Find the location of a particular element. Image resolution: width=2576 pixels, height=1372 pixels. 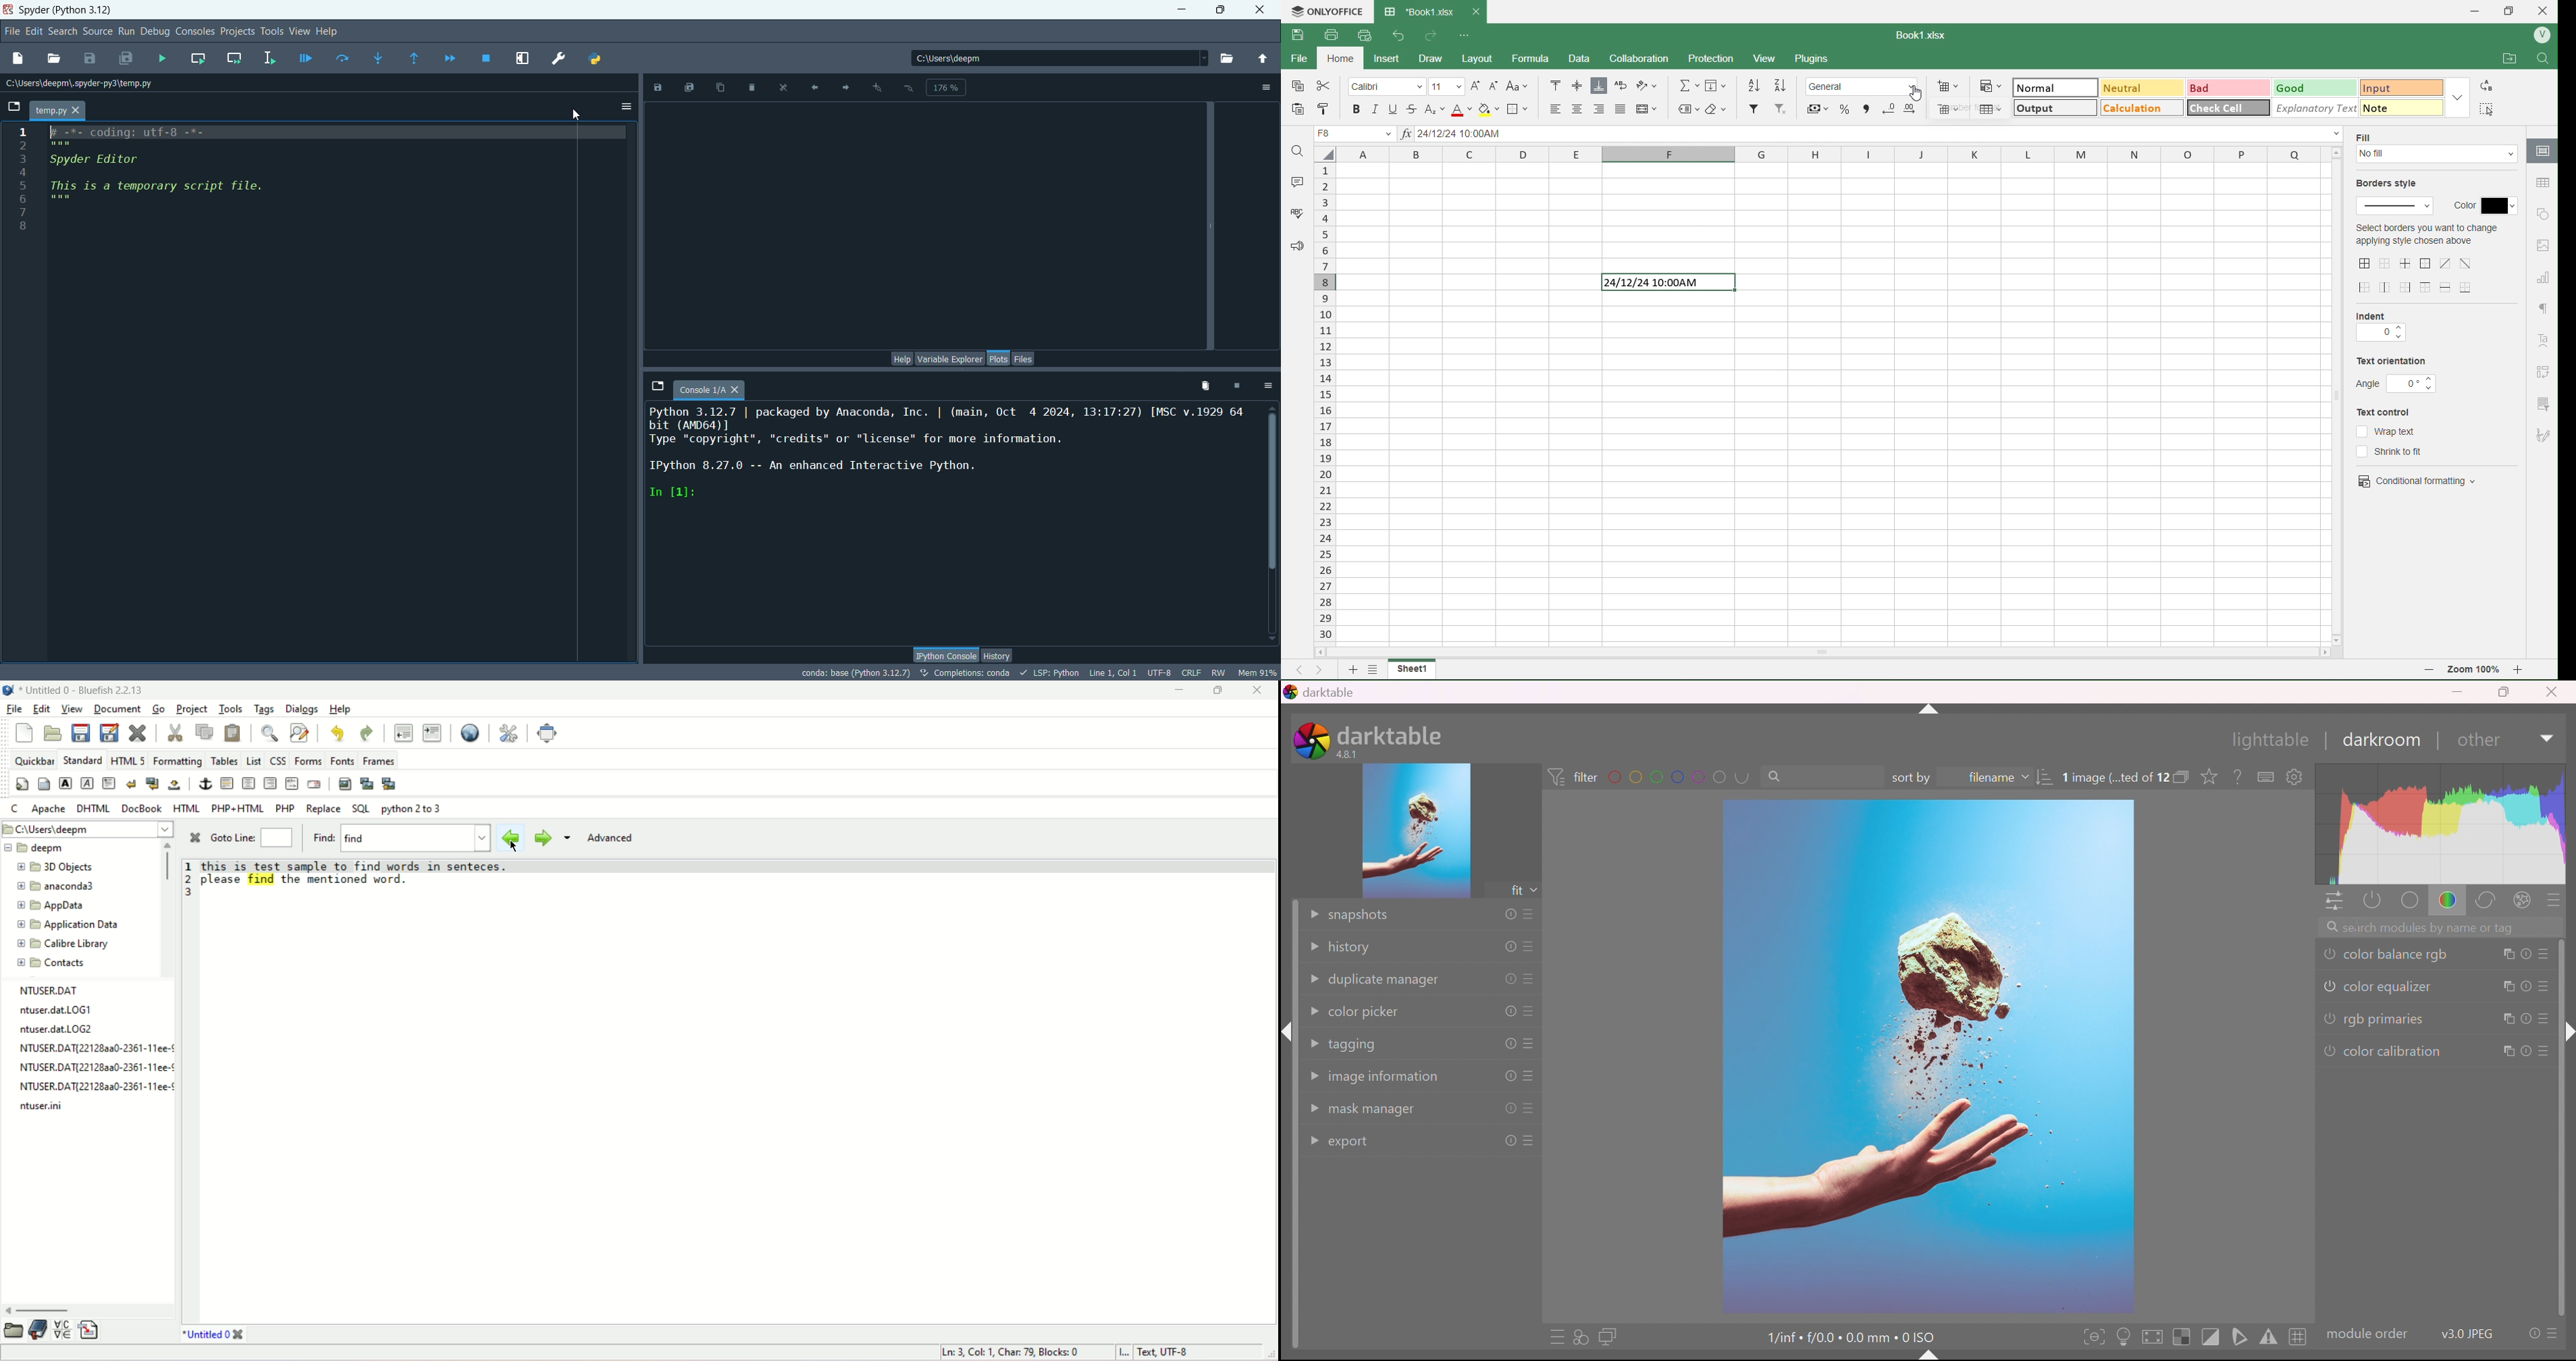

run selection is located at coordinates (274, 58).